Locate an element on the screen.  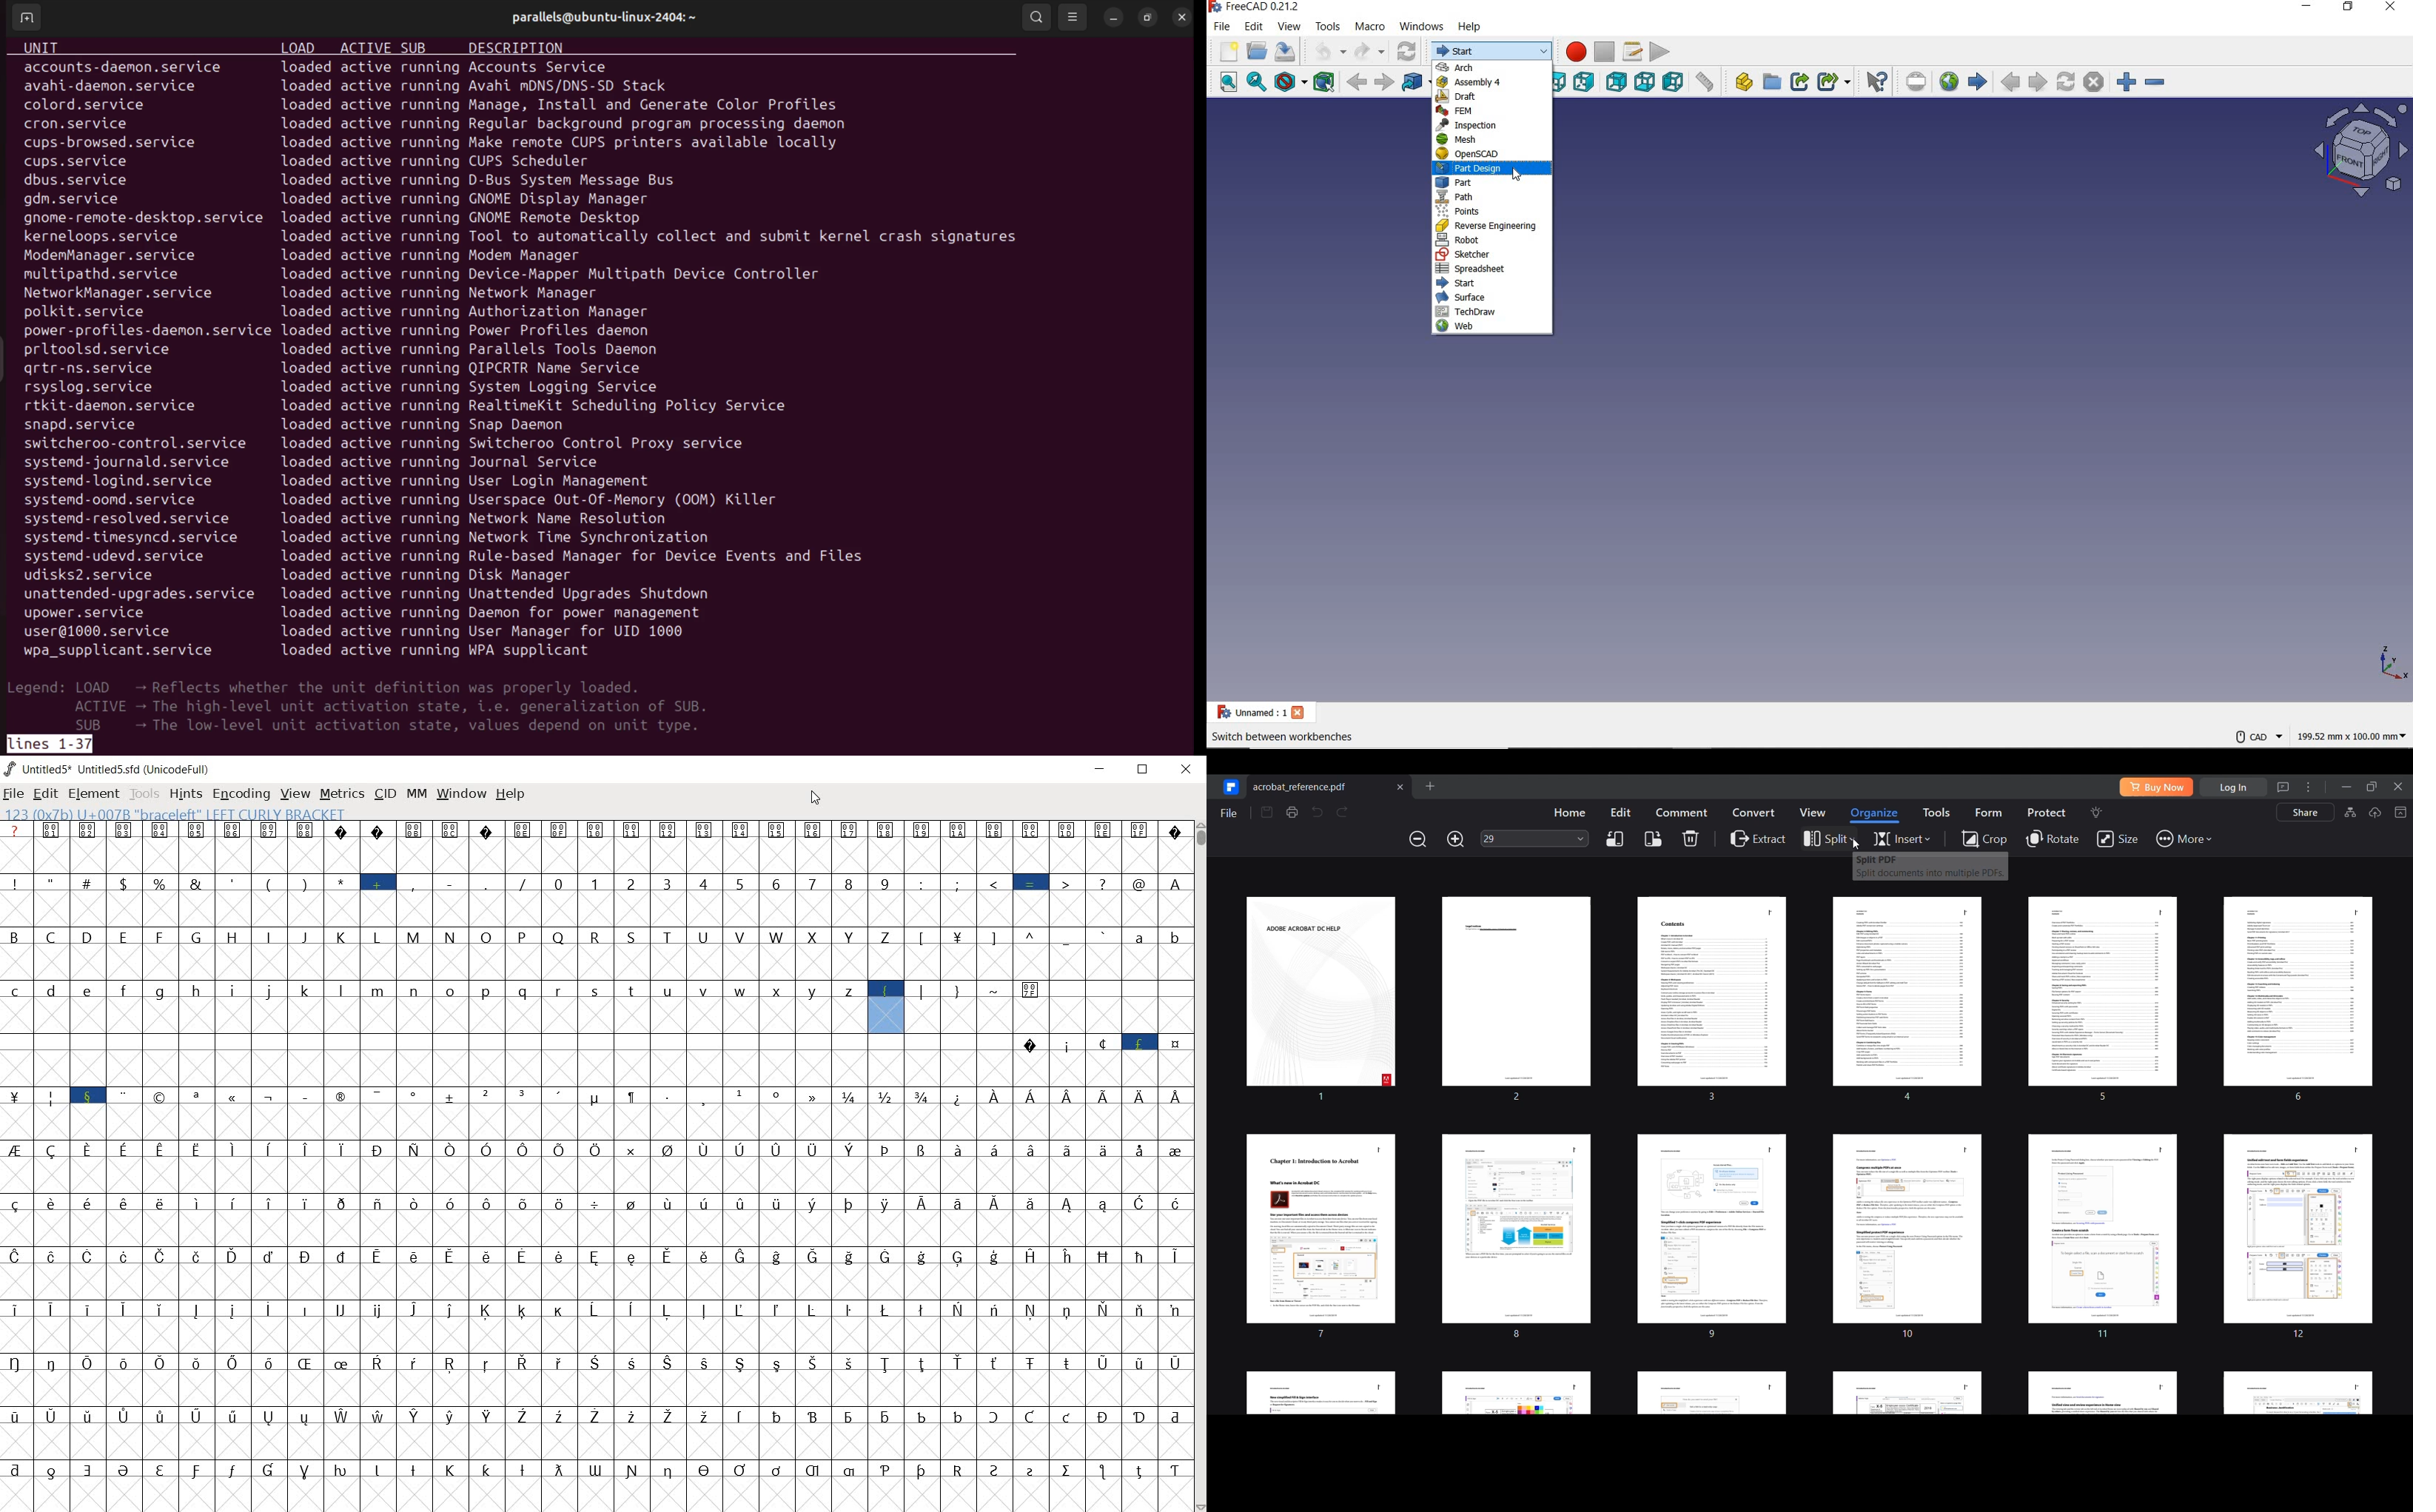
view options is located at coordinates (1075, 18).